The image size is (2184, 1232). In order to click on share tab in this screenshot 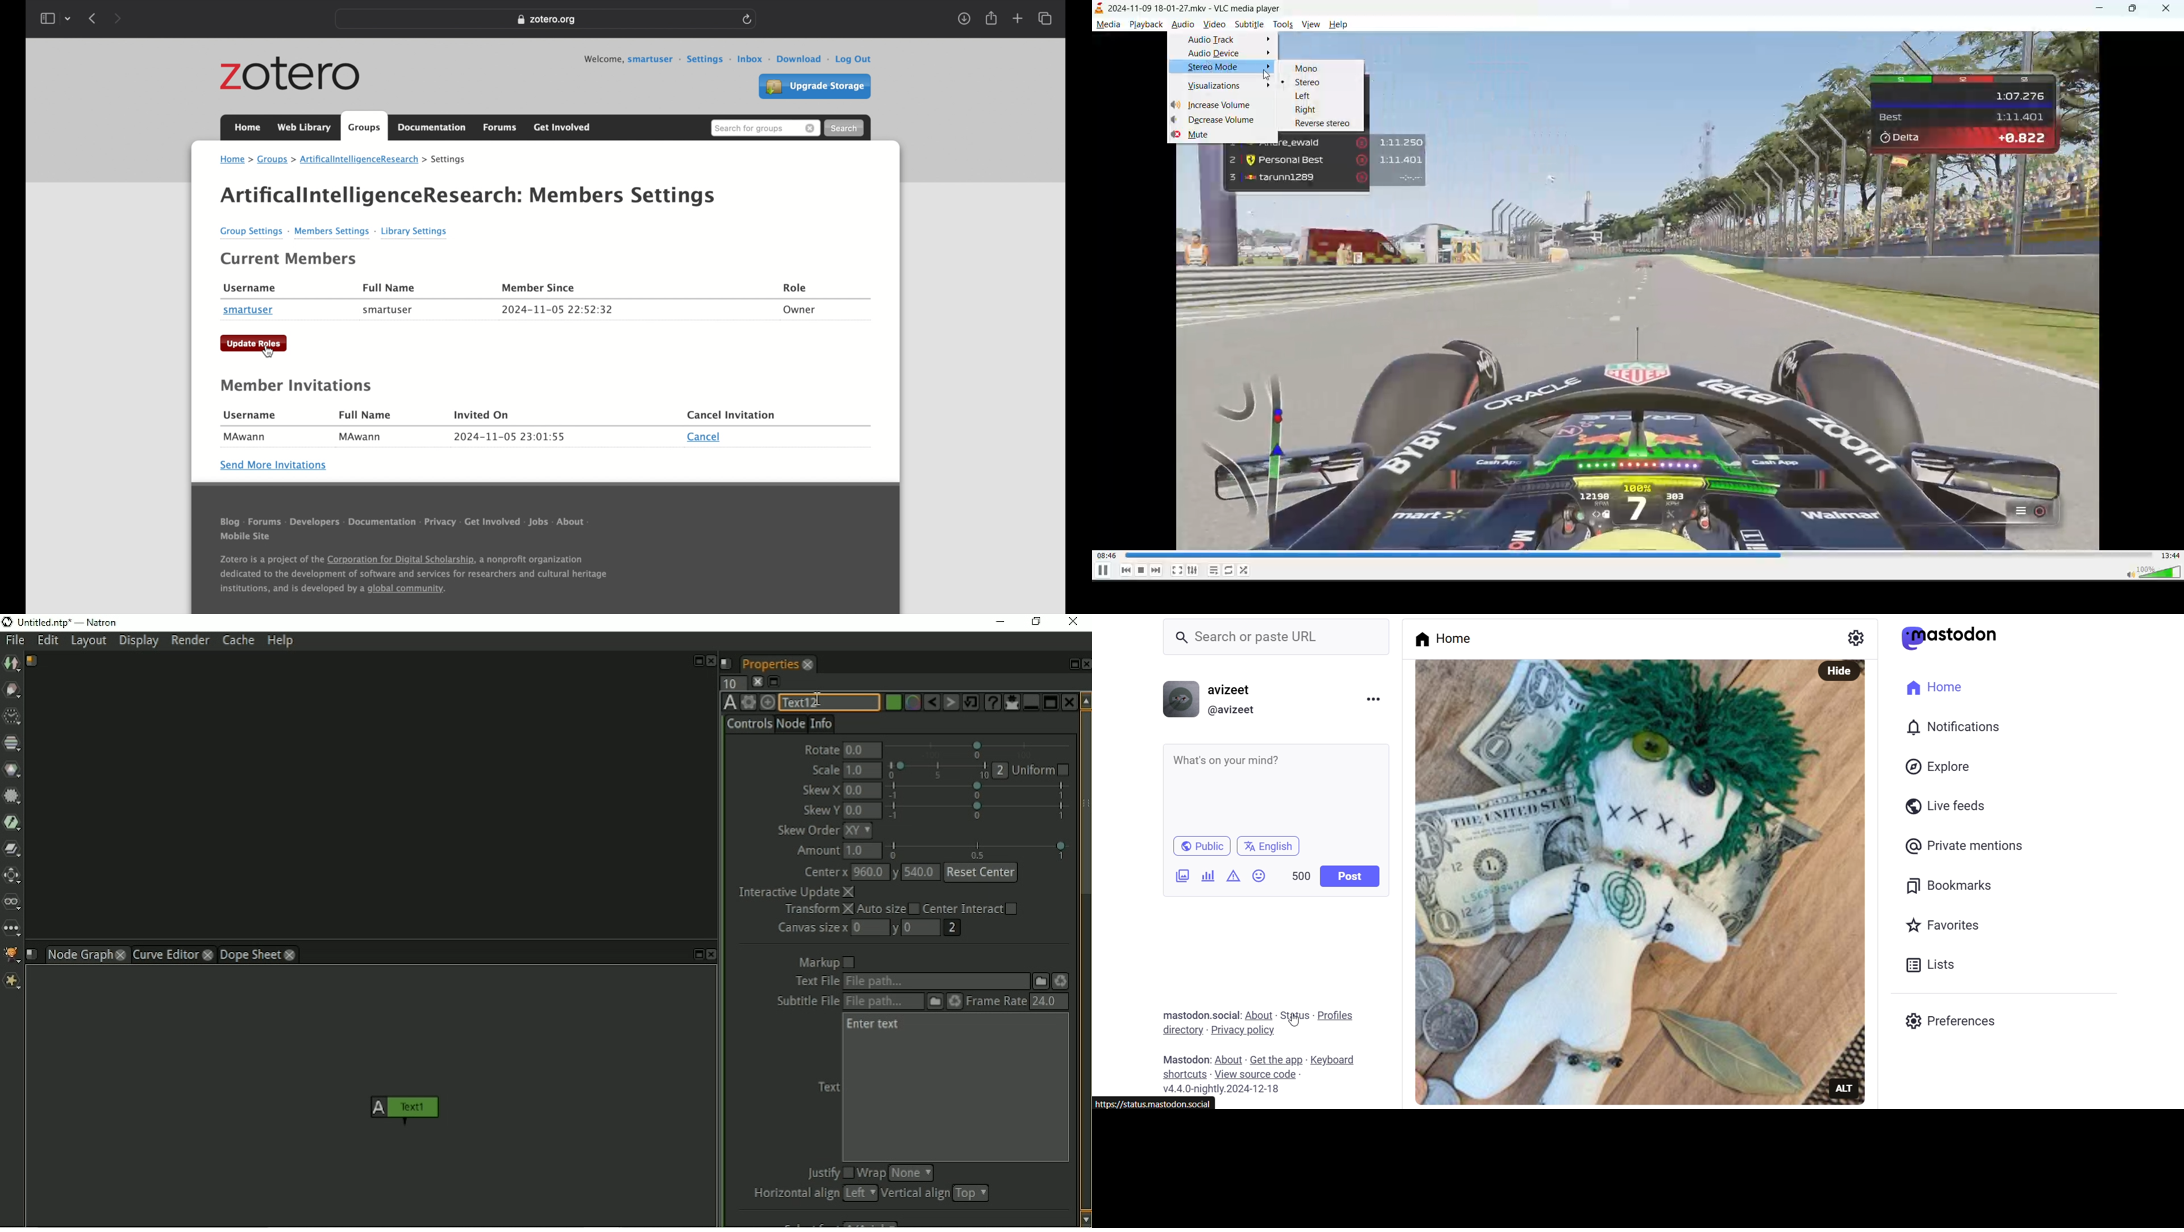, I will do `click(993, 19)`.